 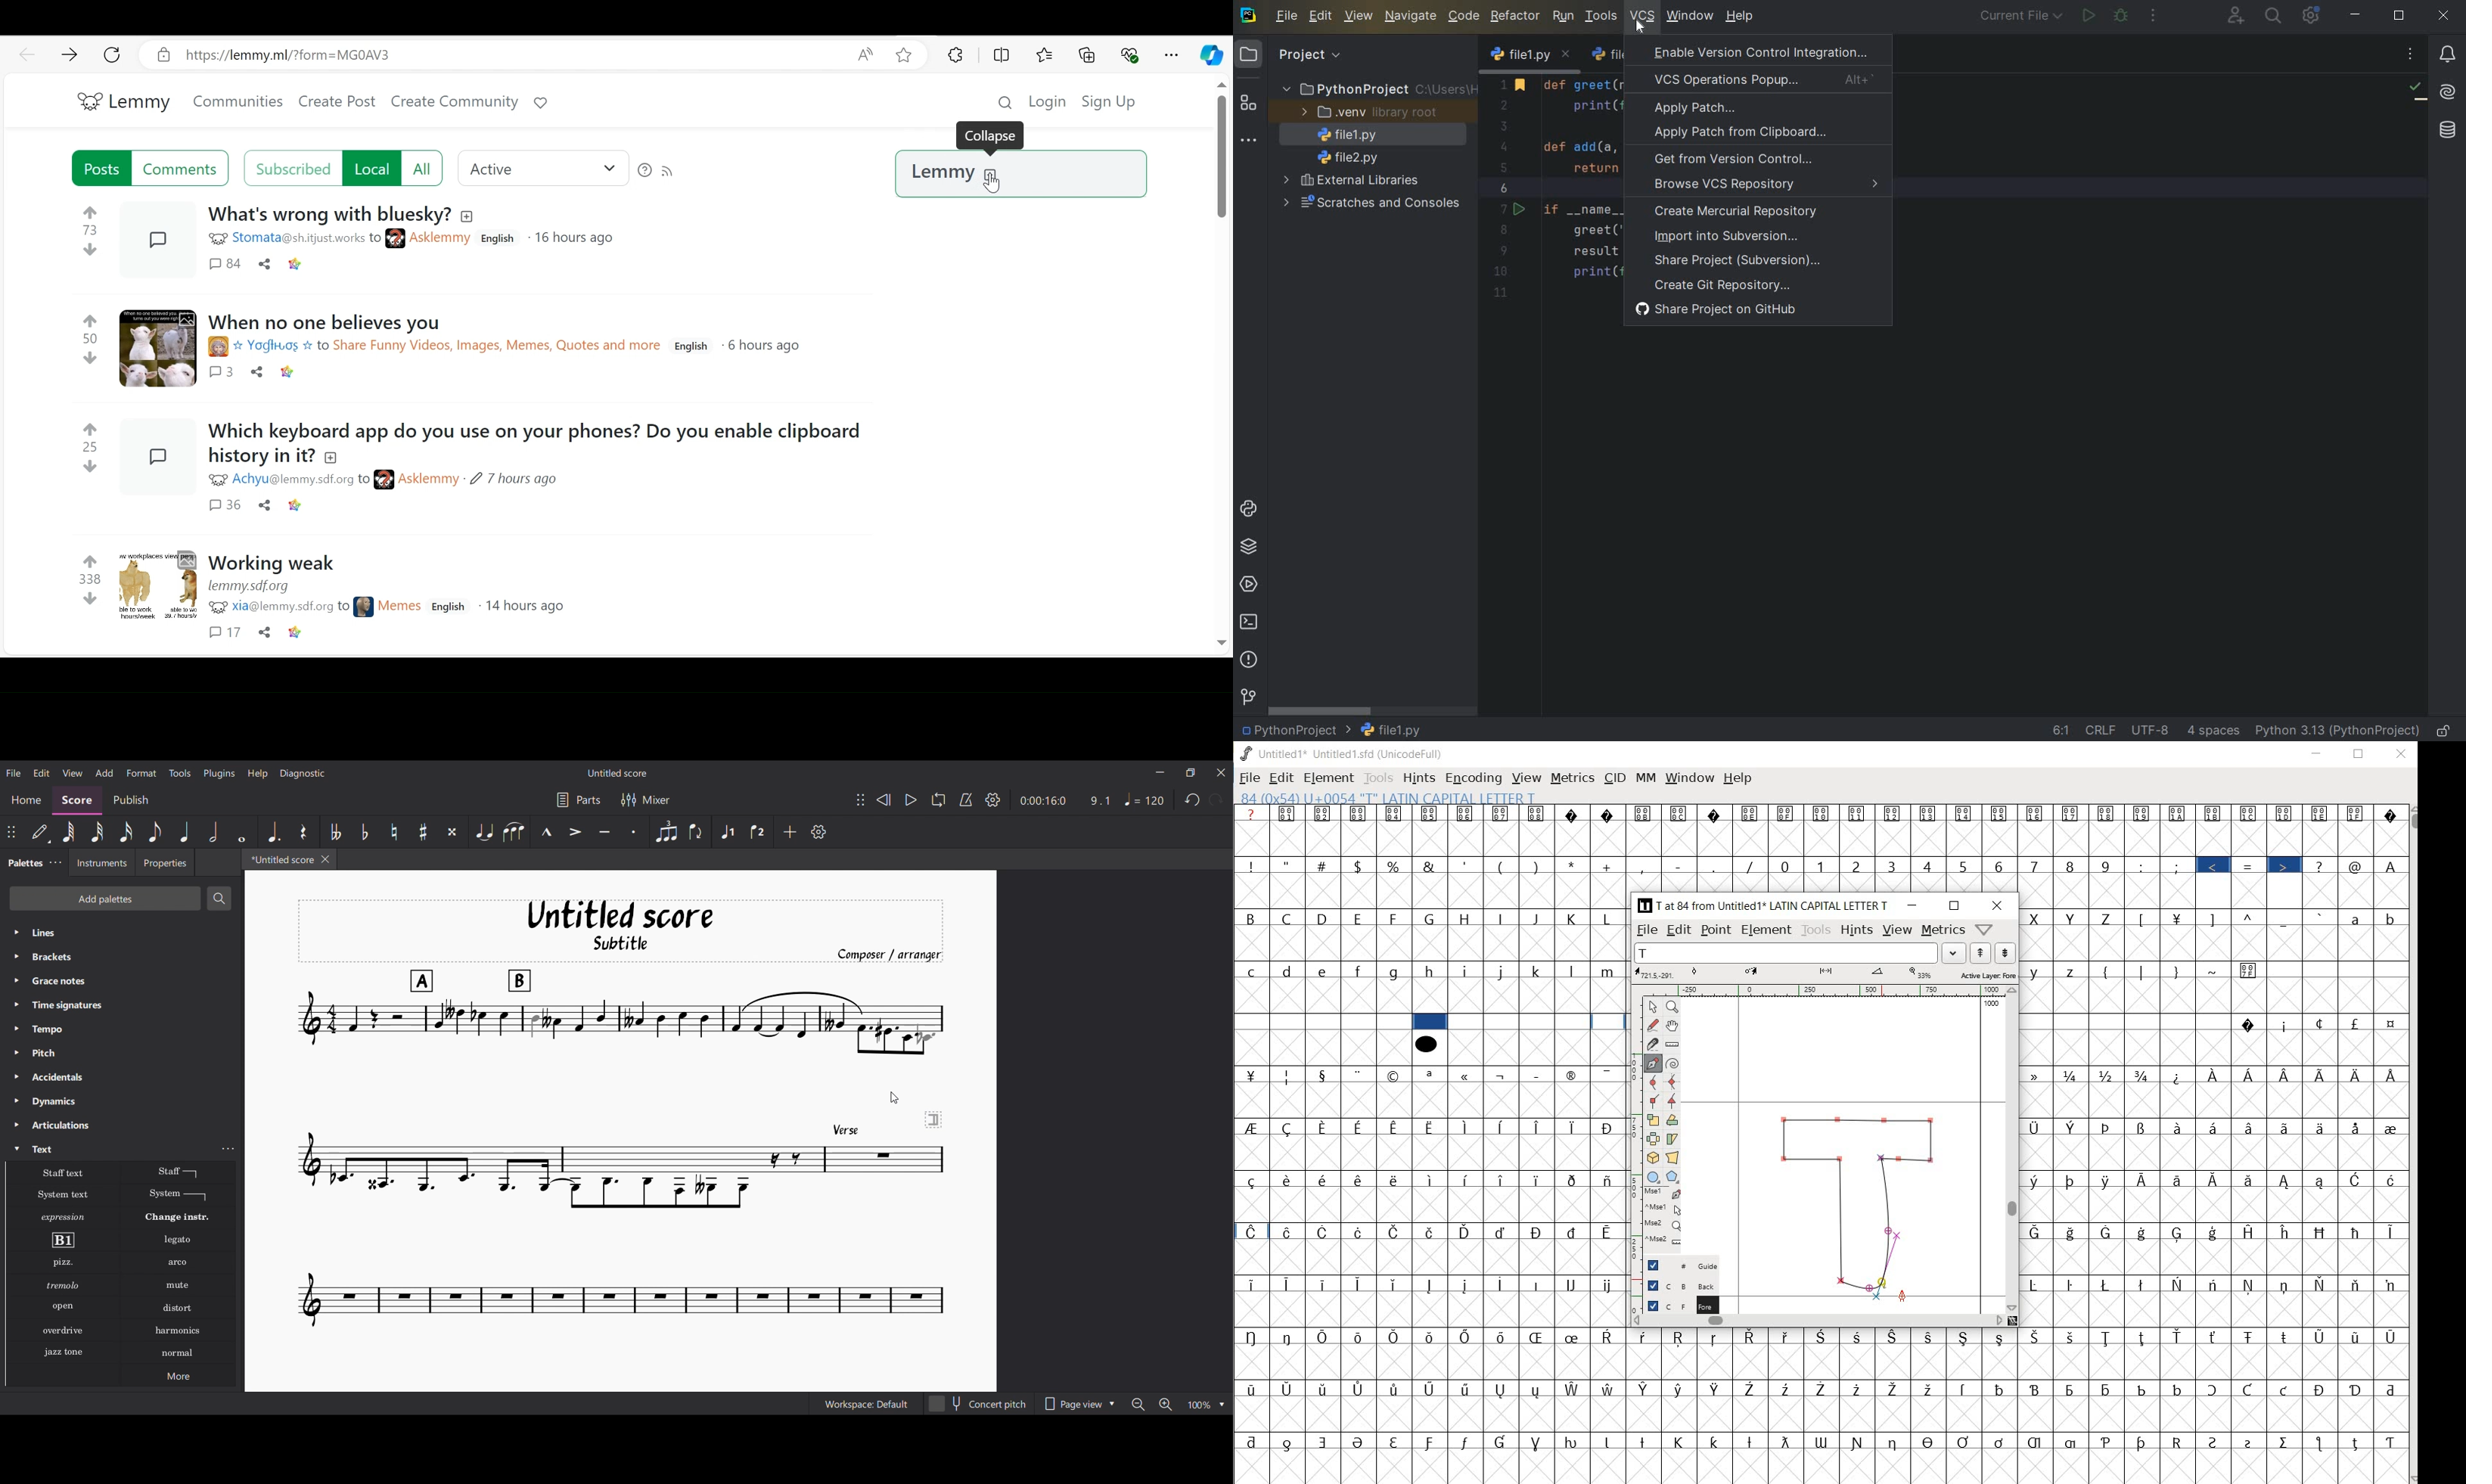 I want to click on Symbol, so click(x=1645, y=814).